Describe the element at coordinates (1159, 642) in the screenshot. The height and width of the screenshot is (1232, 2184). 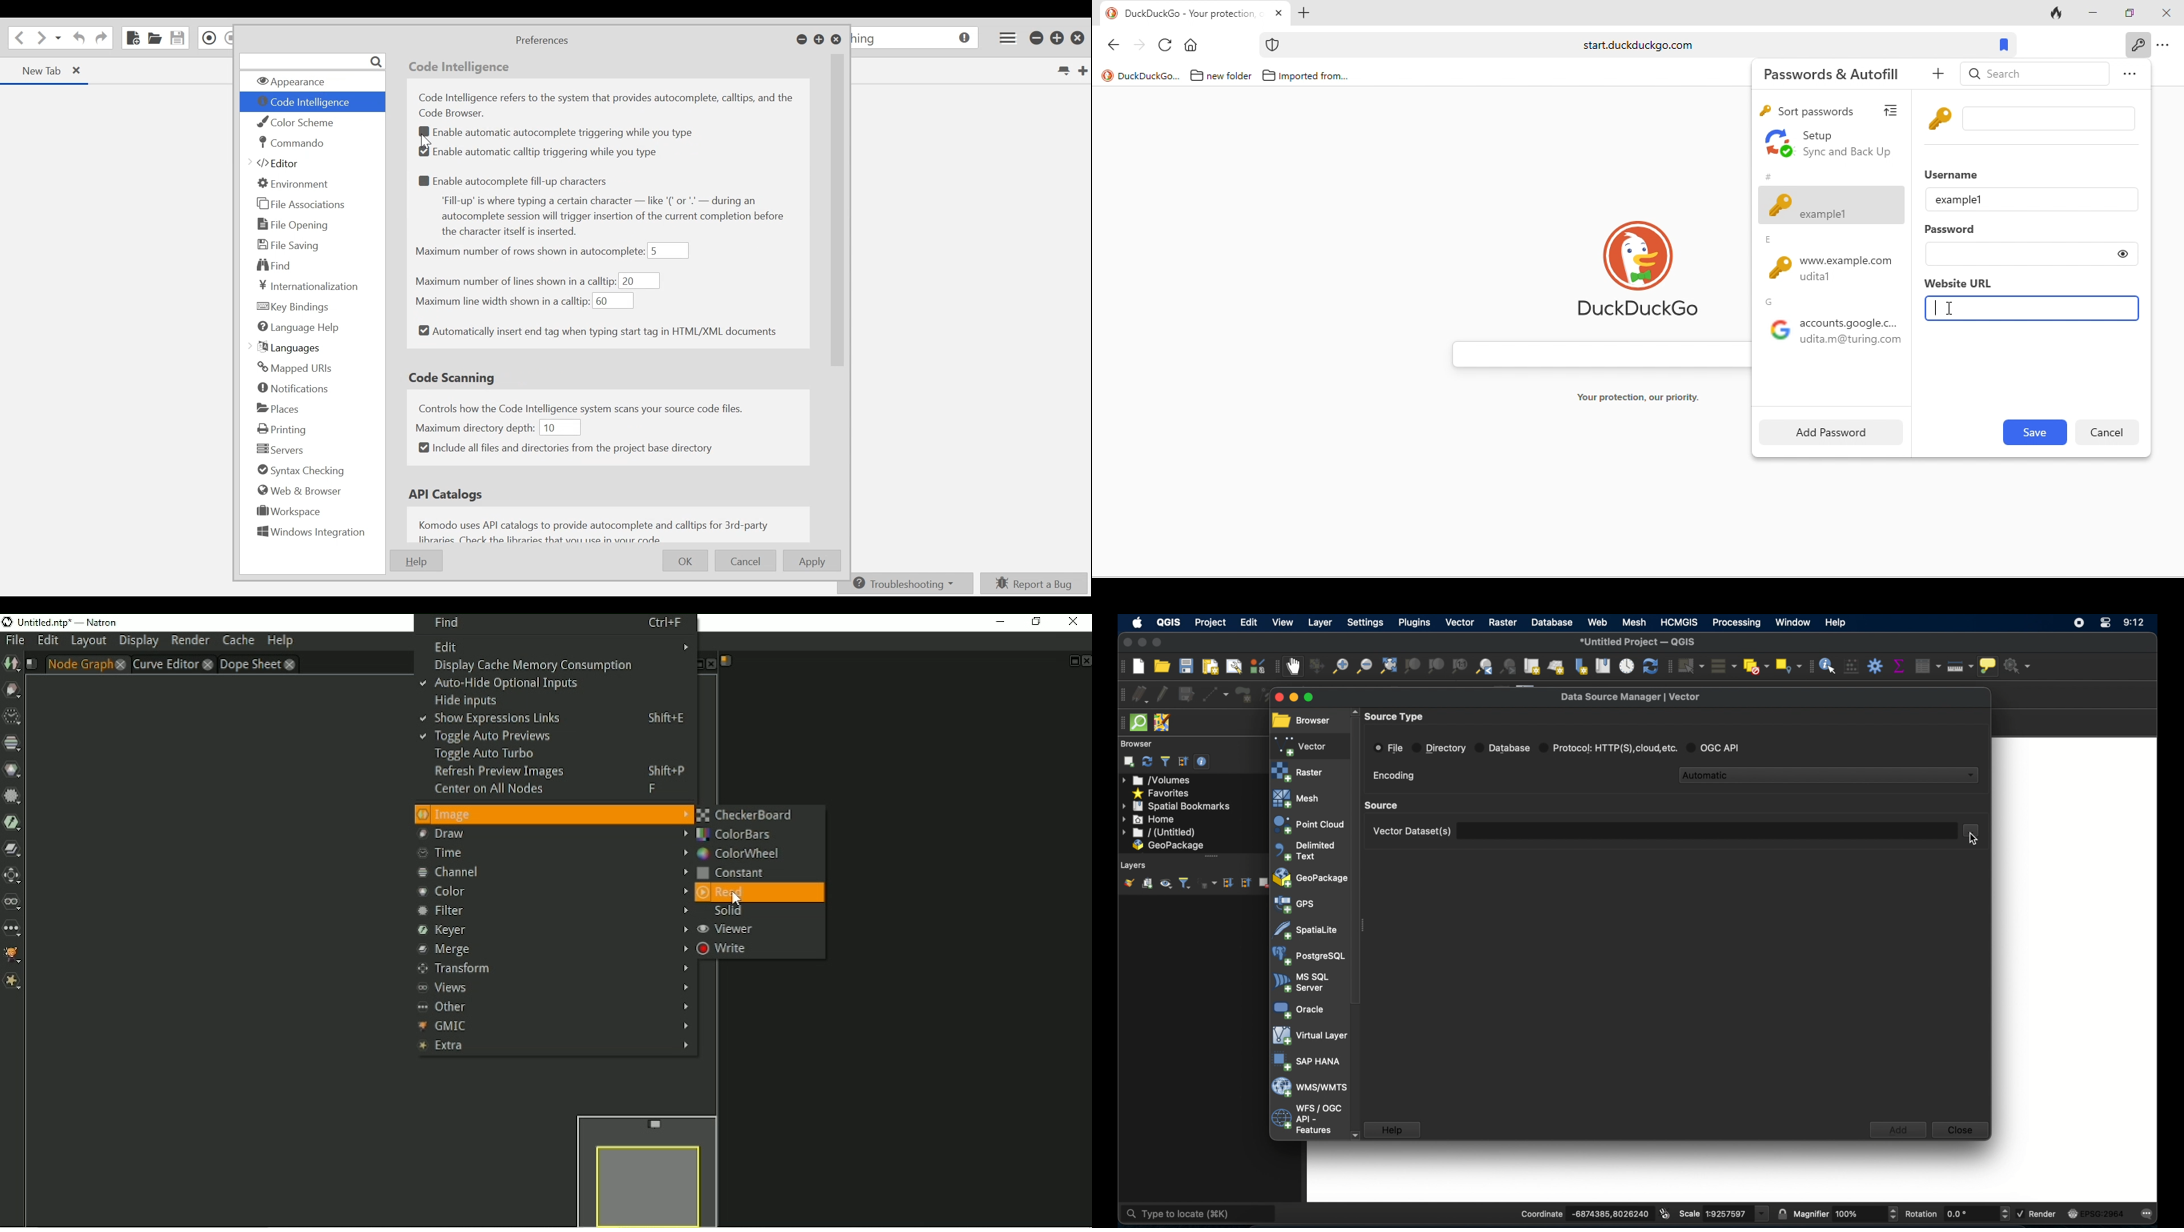
I see `maximize` at that location.